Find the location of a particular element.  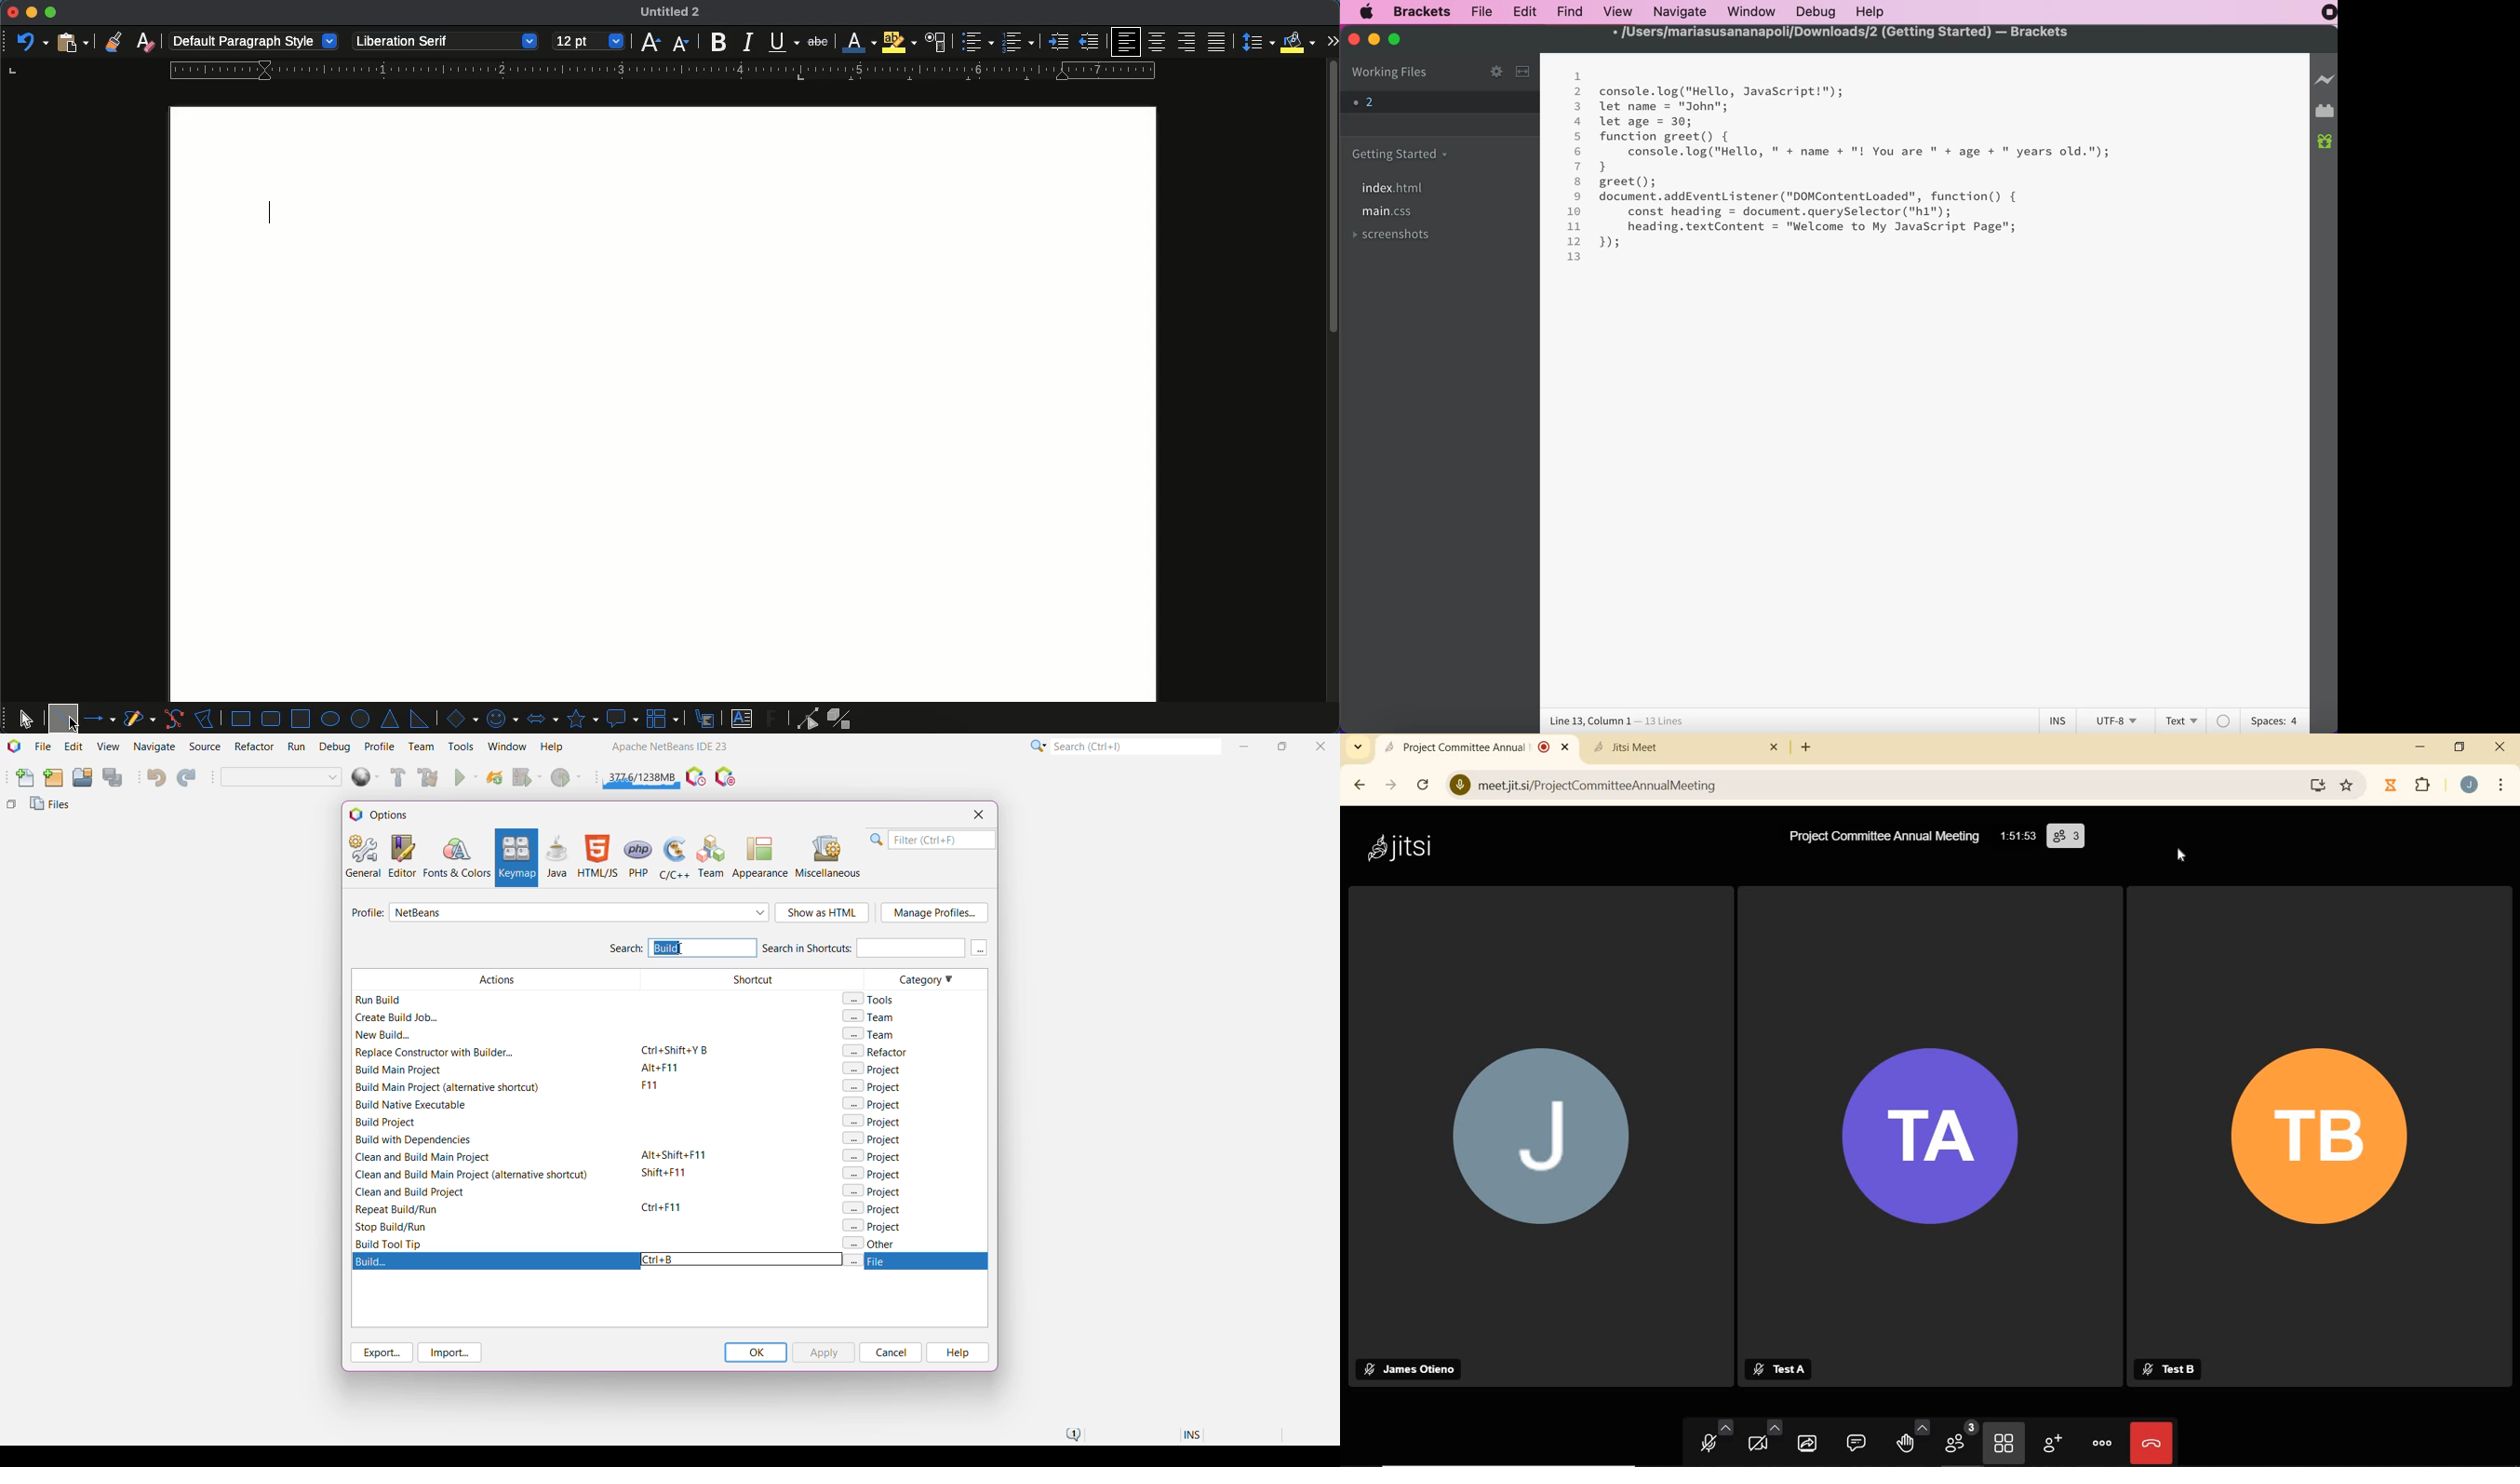

curve is located at coordinates (173, 719).